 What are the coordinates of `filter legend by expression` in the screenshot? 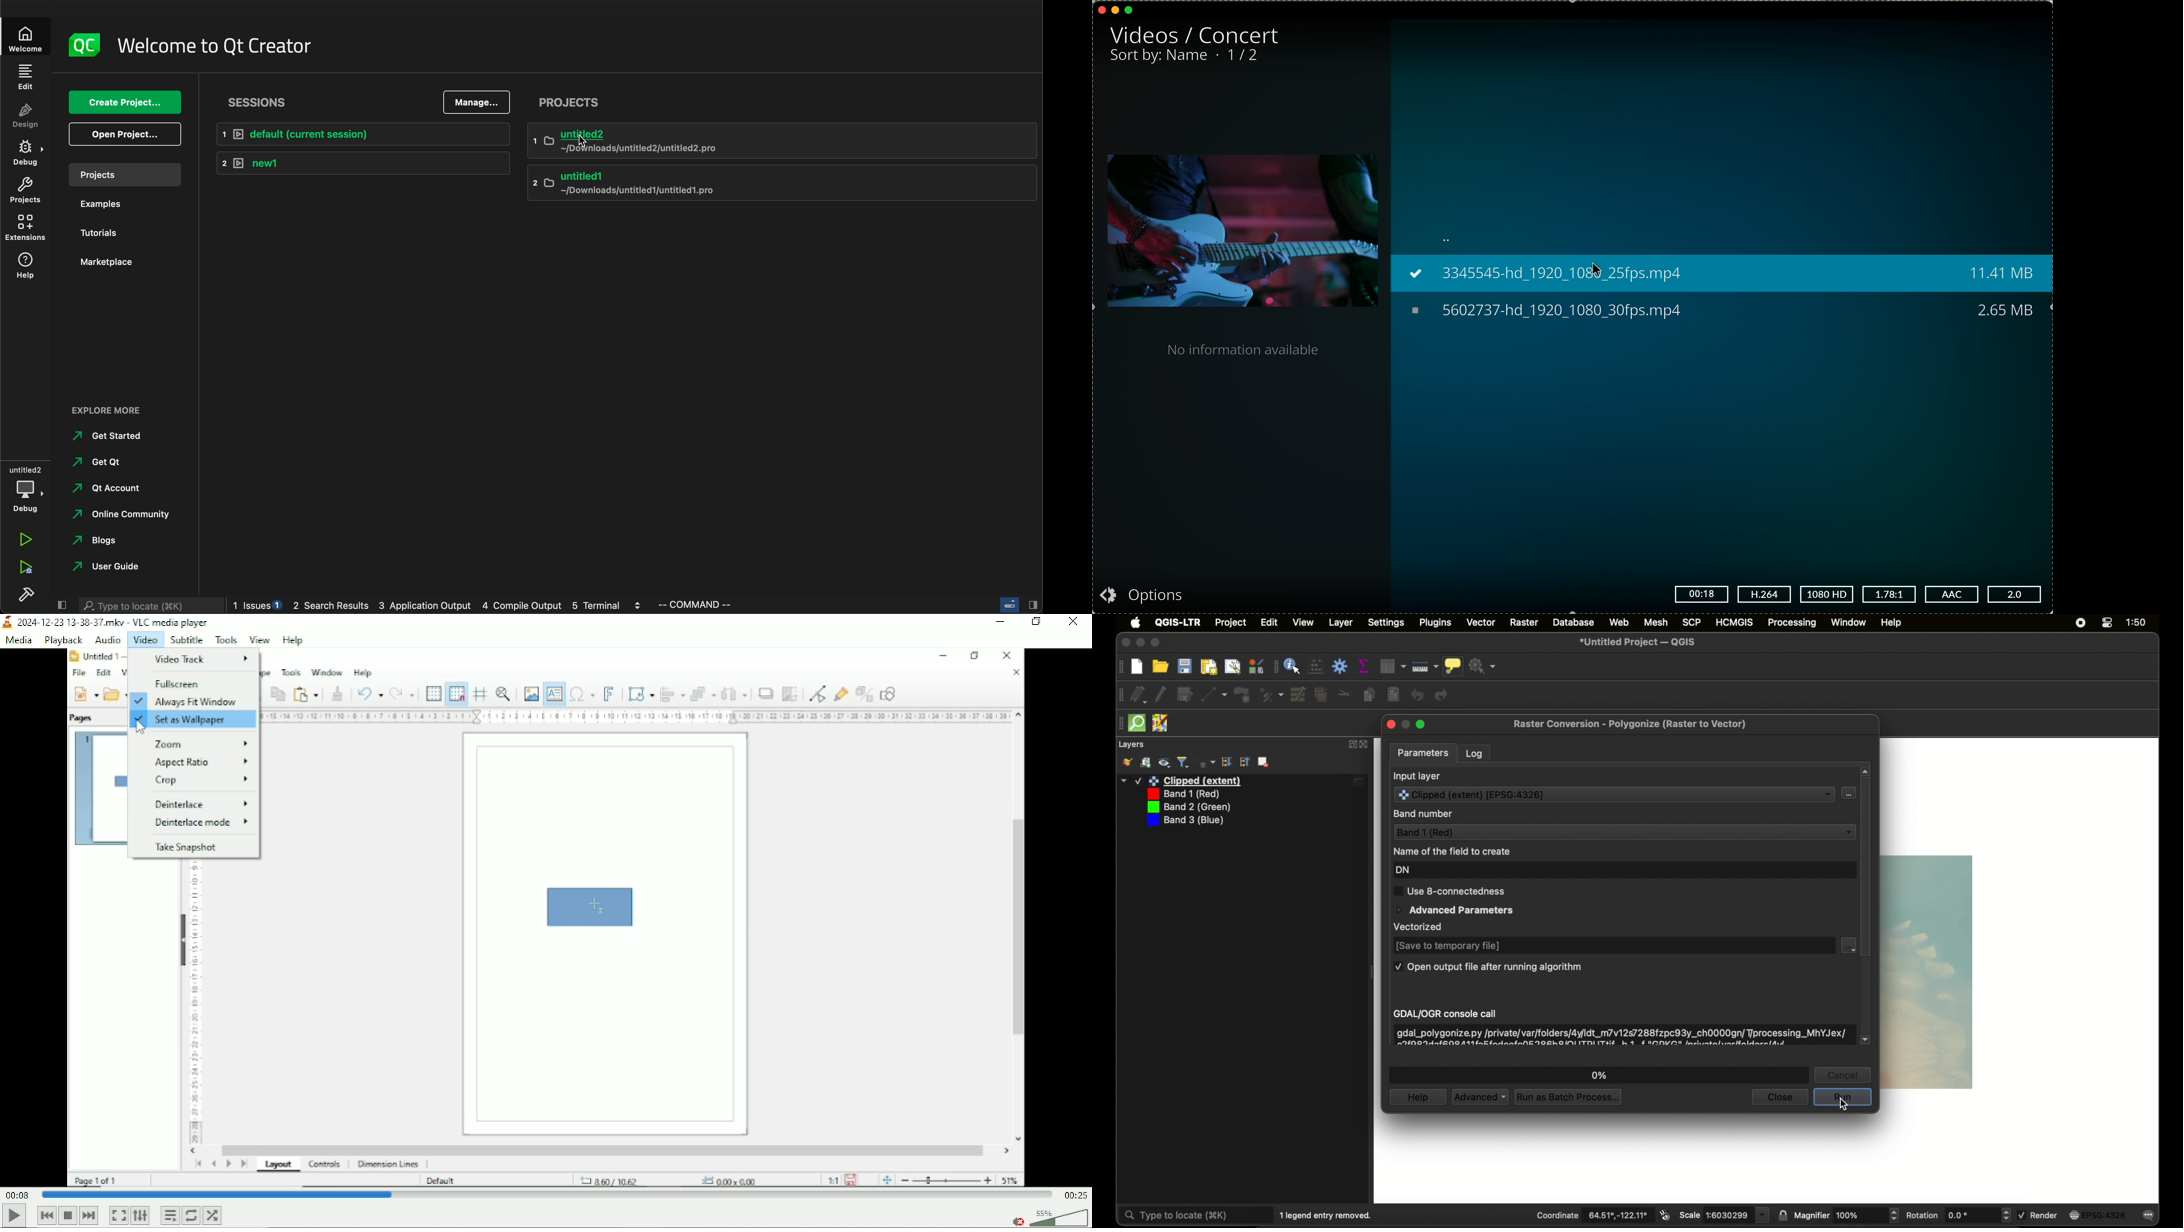 It's located at (1206, 762).